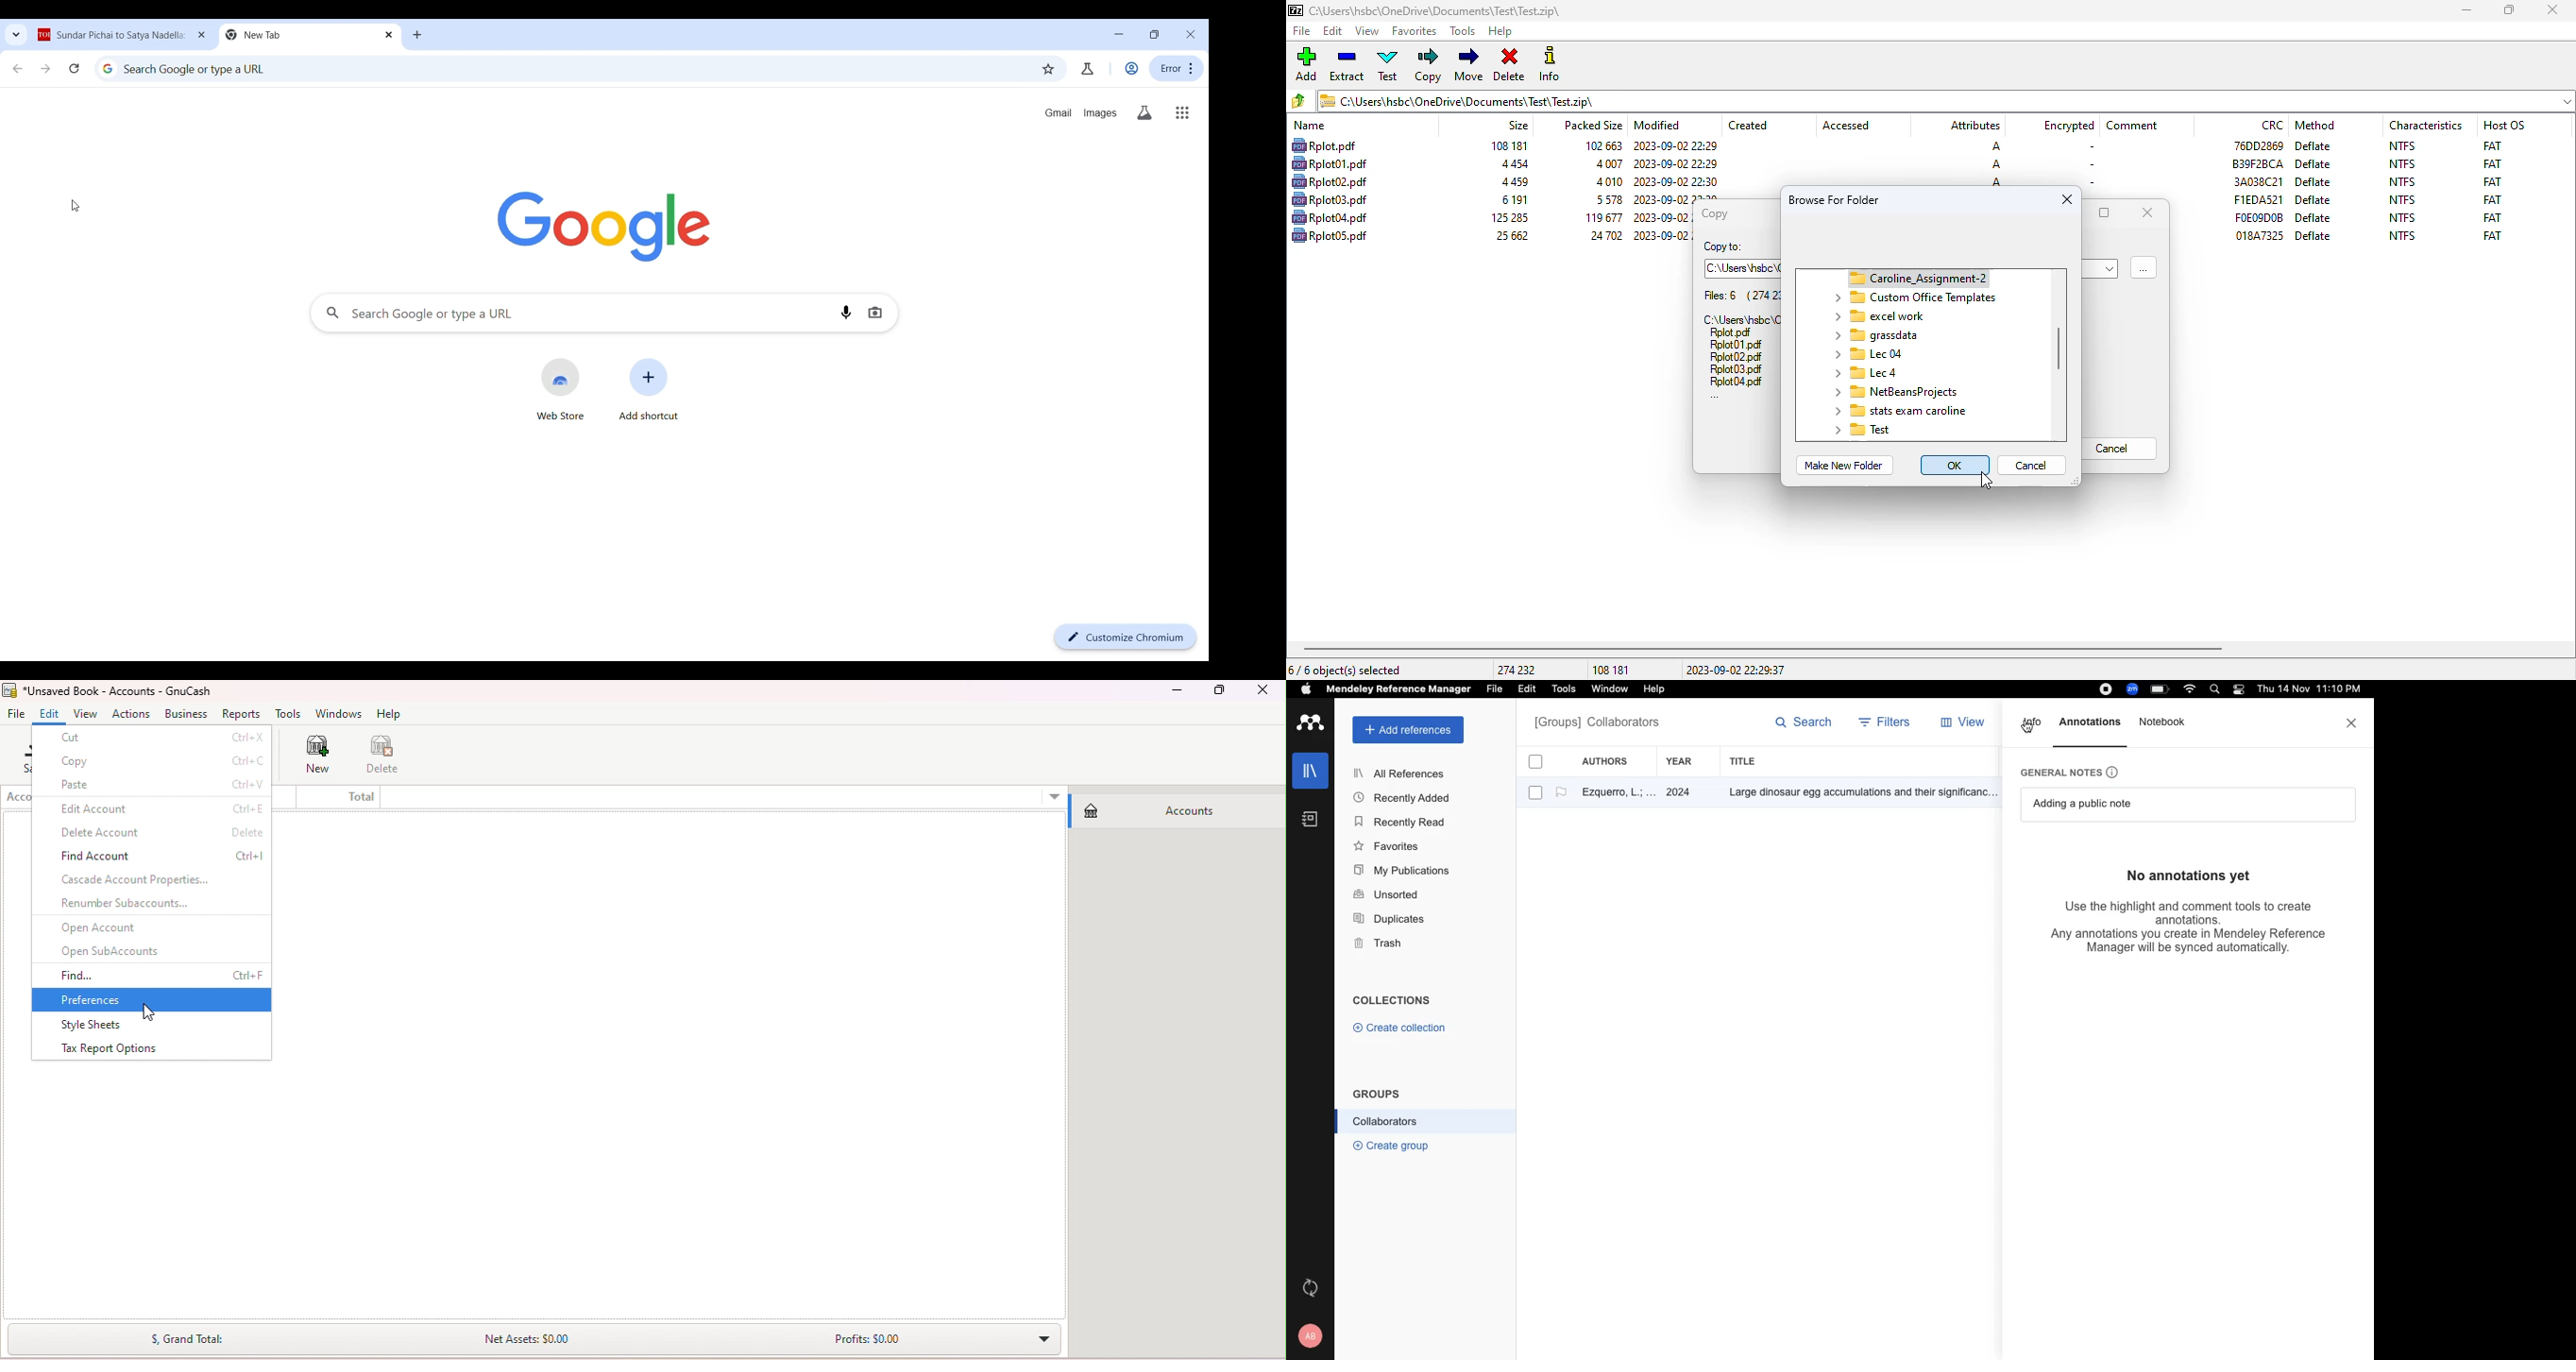 The height and width of the screenshot is (1372, 2576). I want to click on name, so click(1310, 126).